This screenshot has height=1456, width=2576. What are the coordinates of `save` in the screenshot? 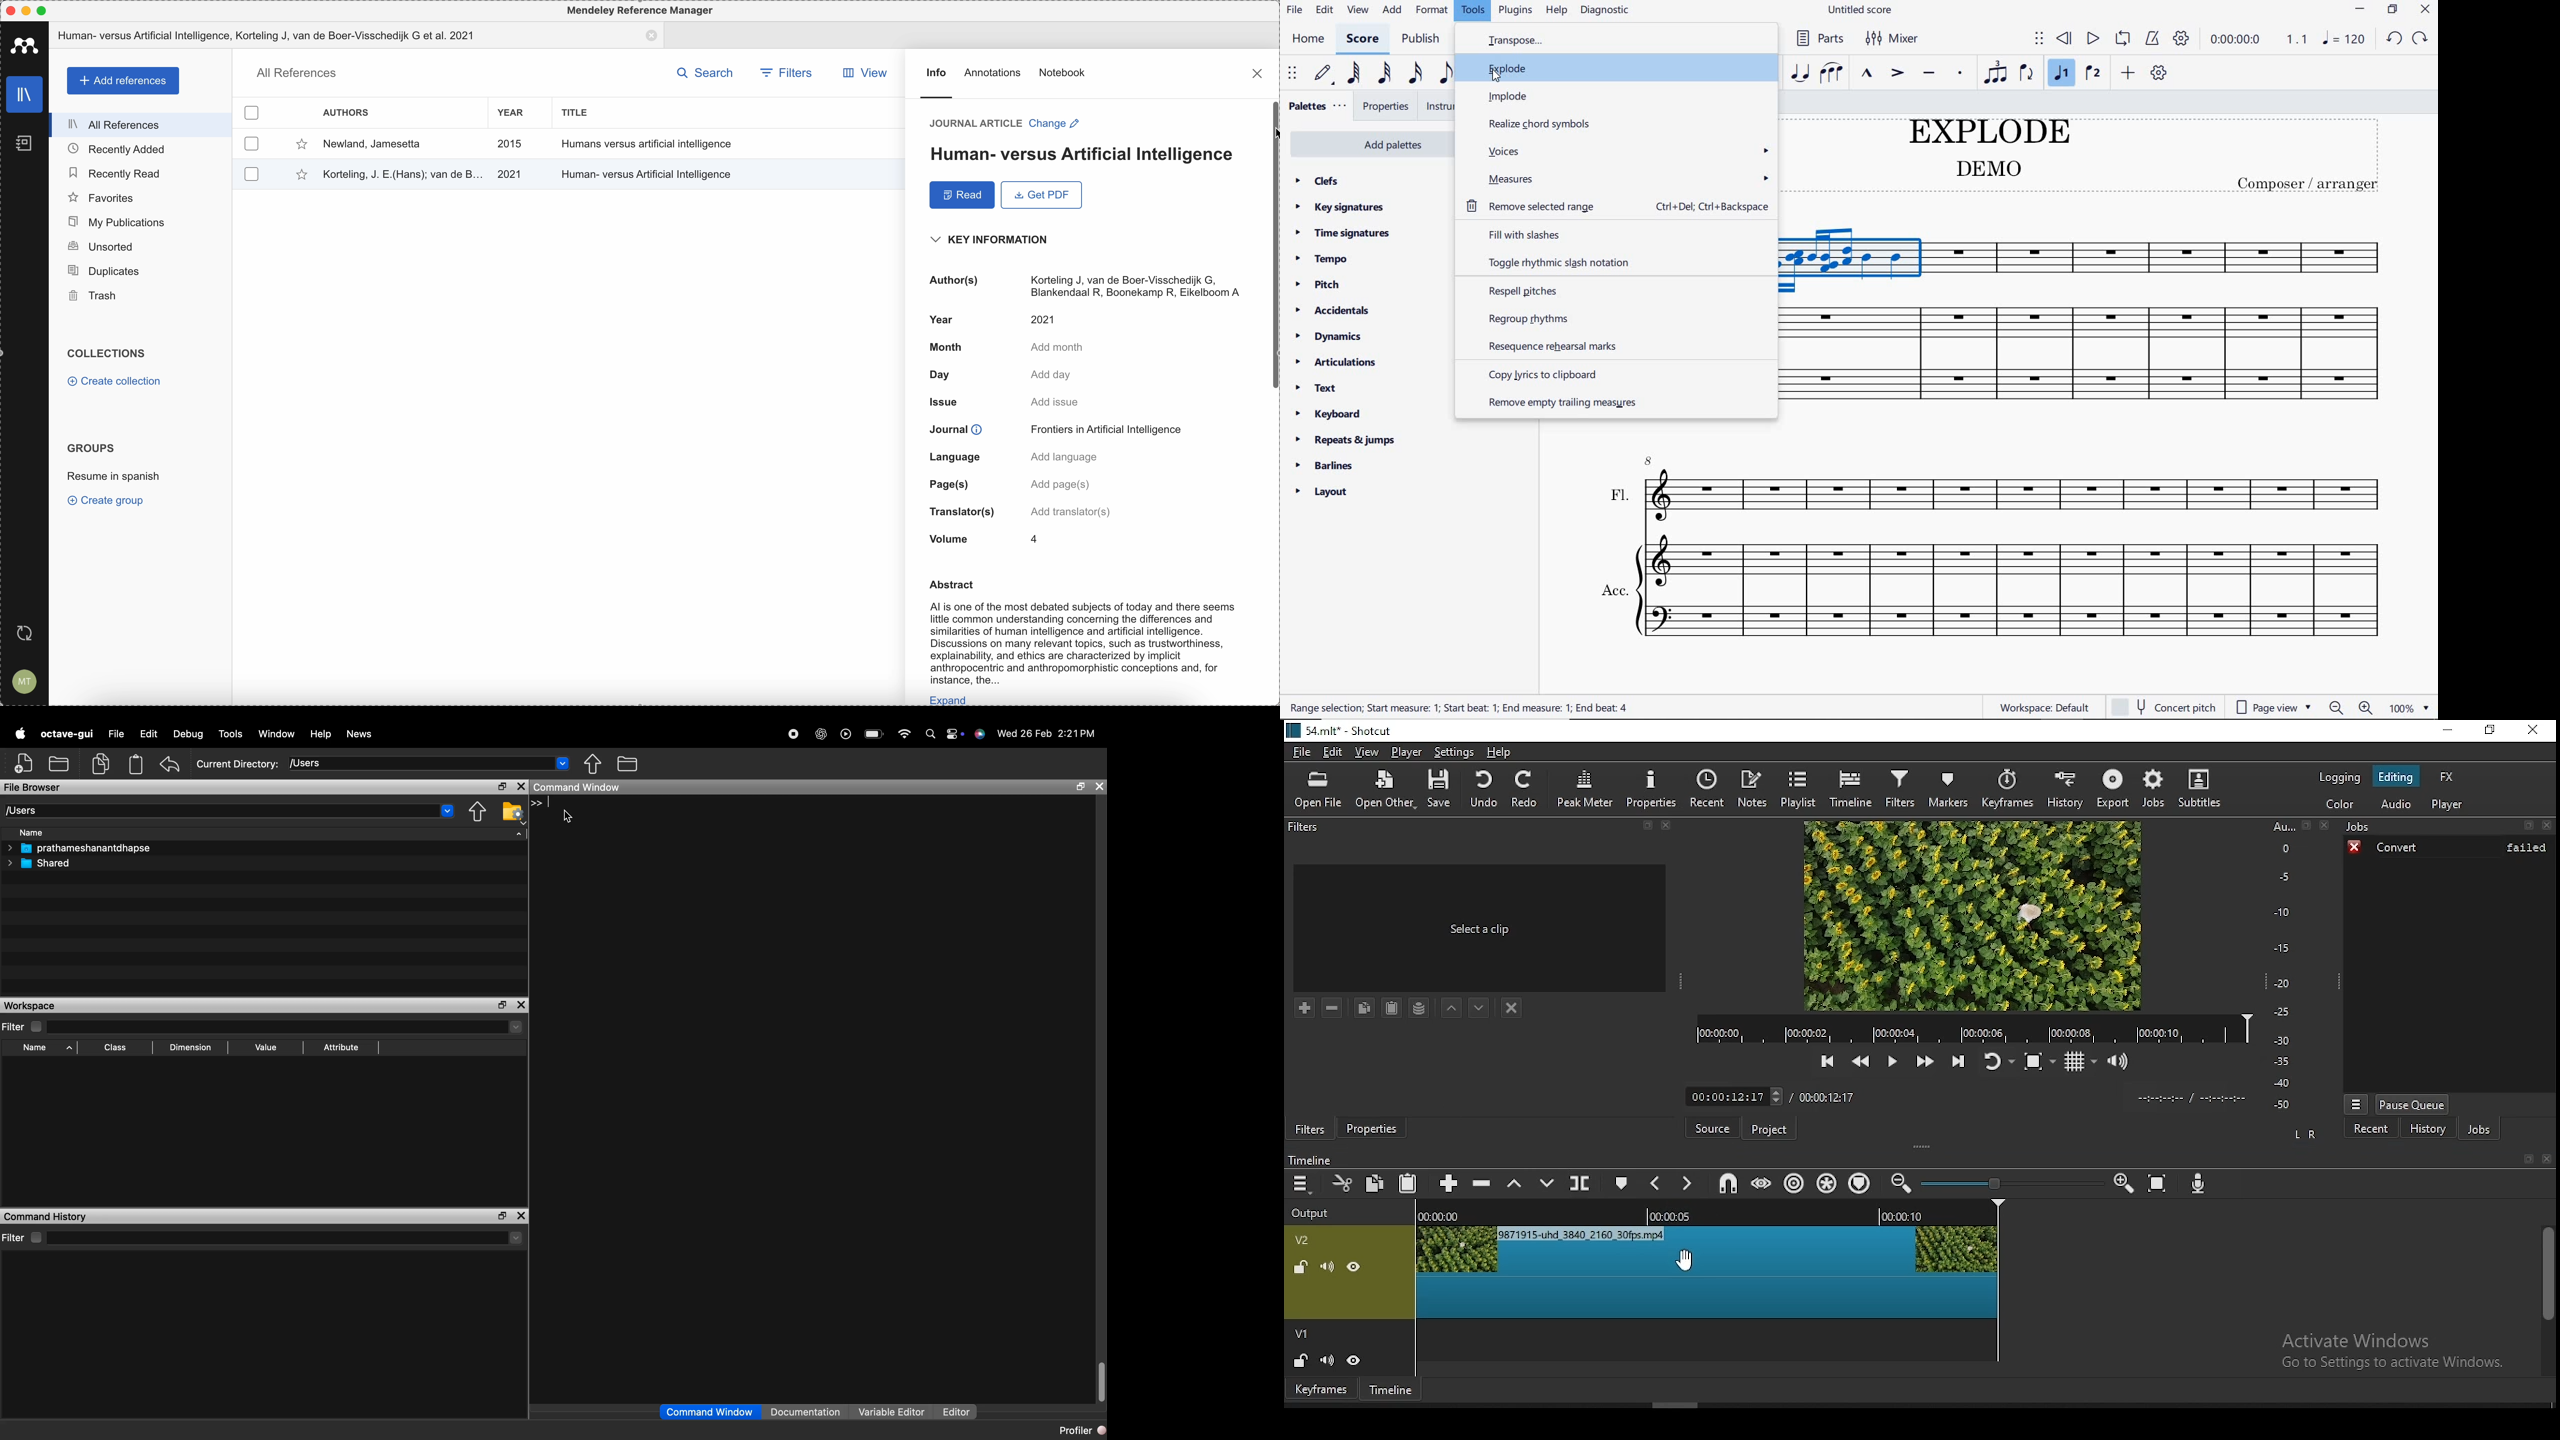 It's located at (1440, 790).